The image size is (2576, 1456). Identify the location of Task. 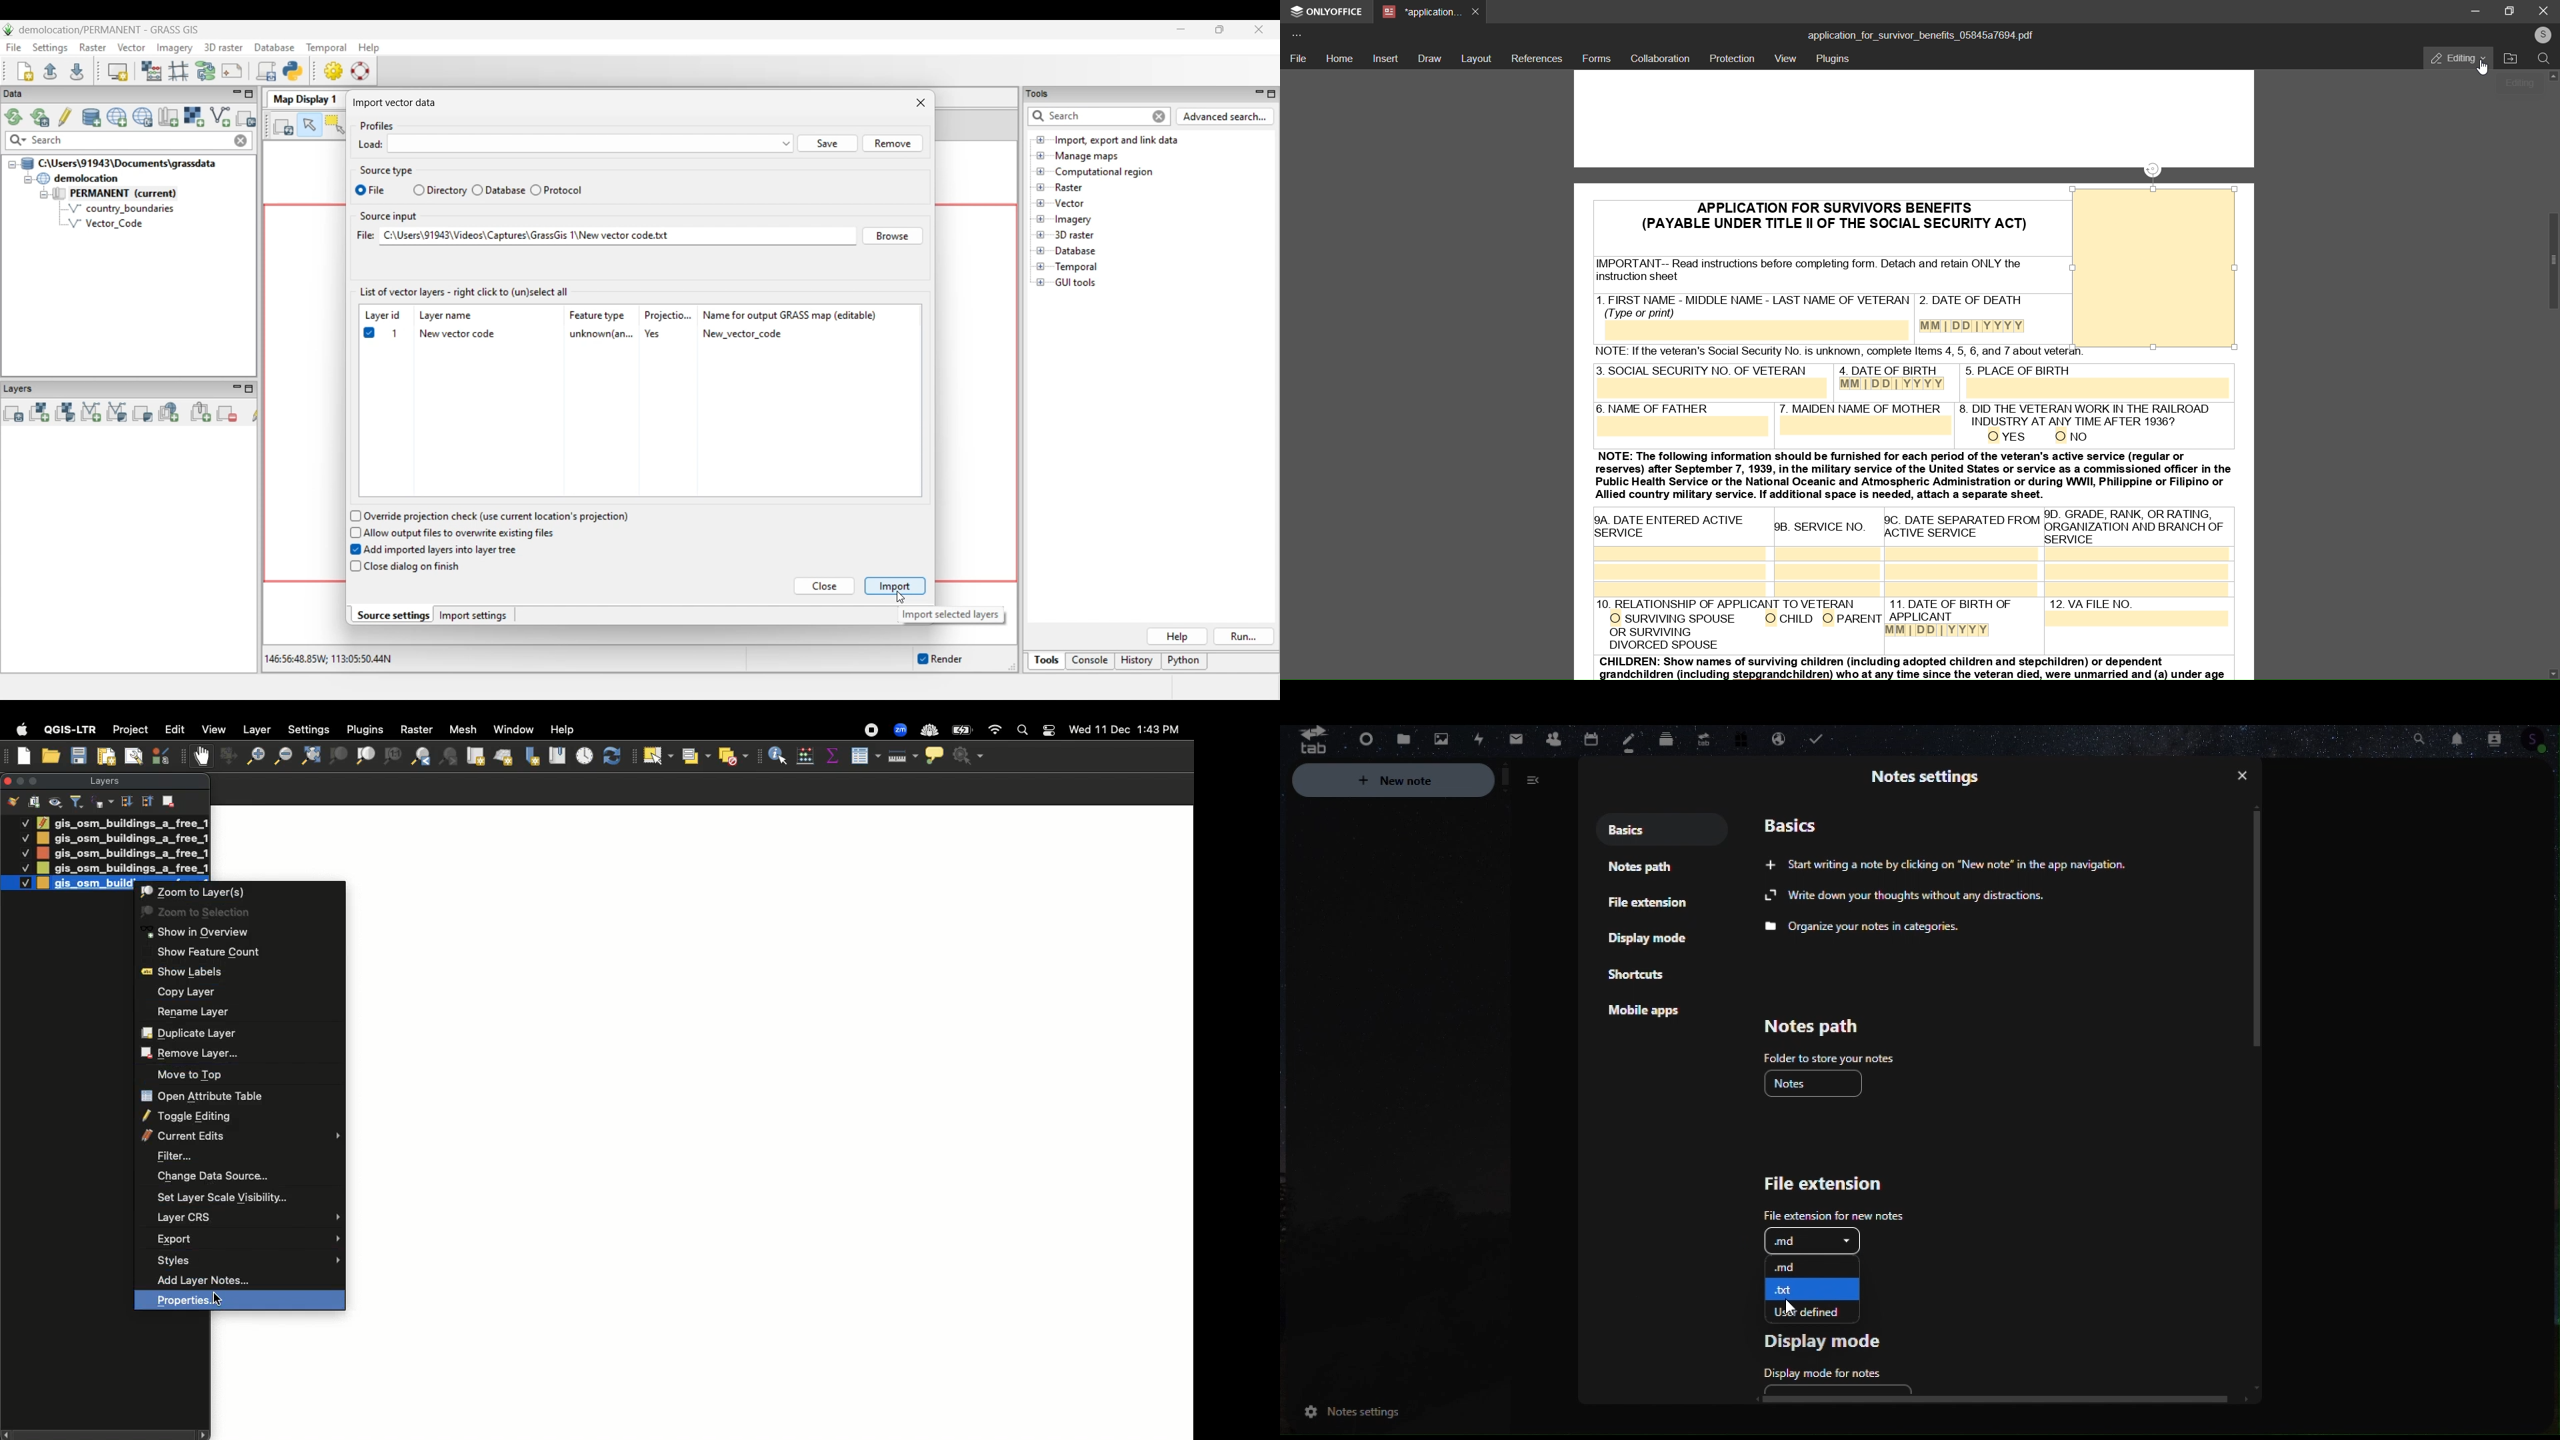
(1820, 740).